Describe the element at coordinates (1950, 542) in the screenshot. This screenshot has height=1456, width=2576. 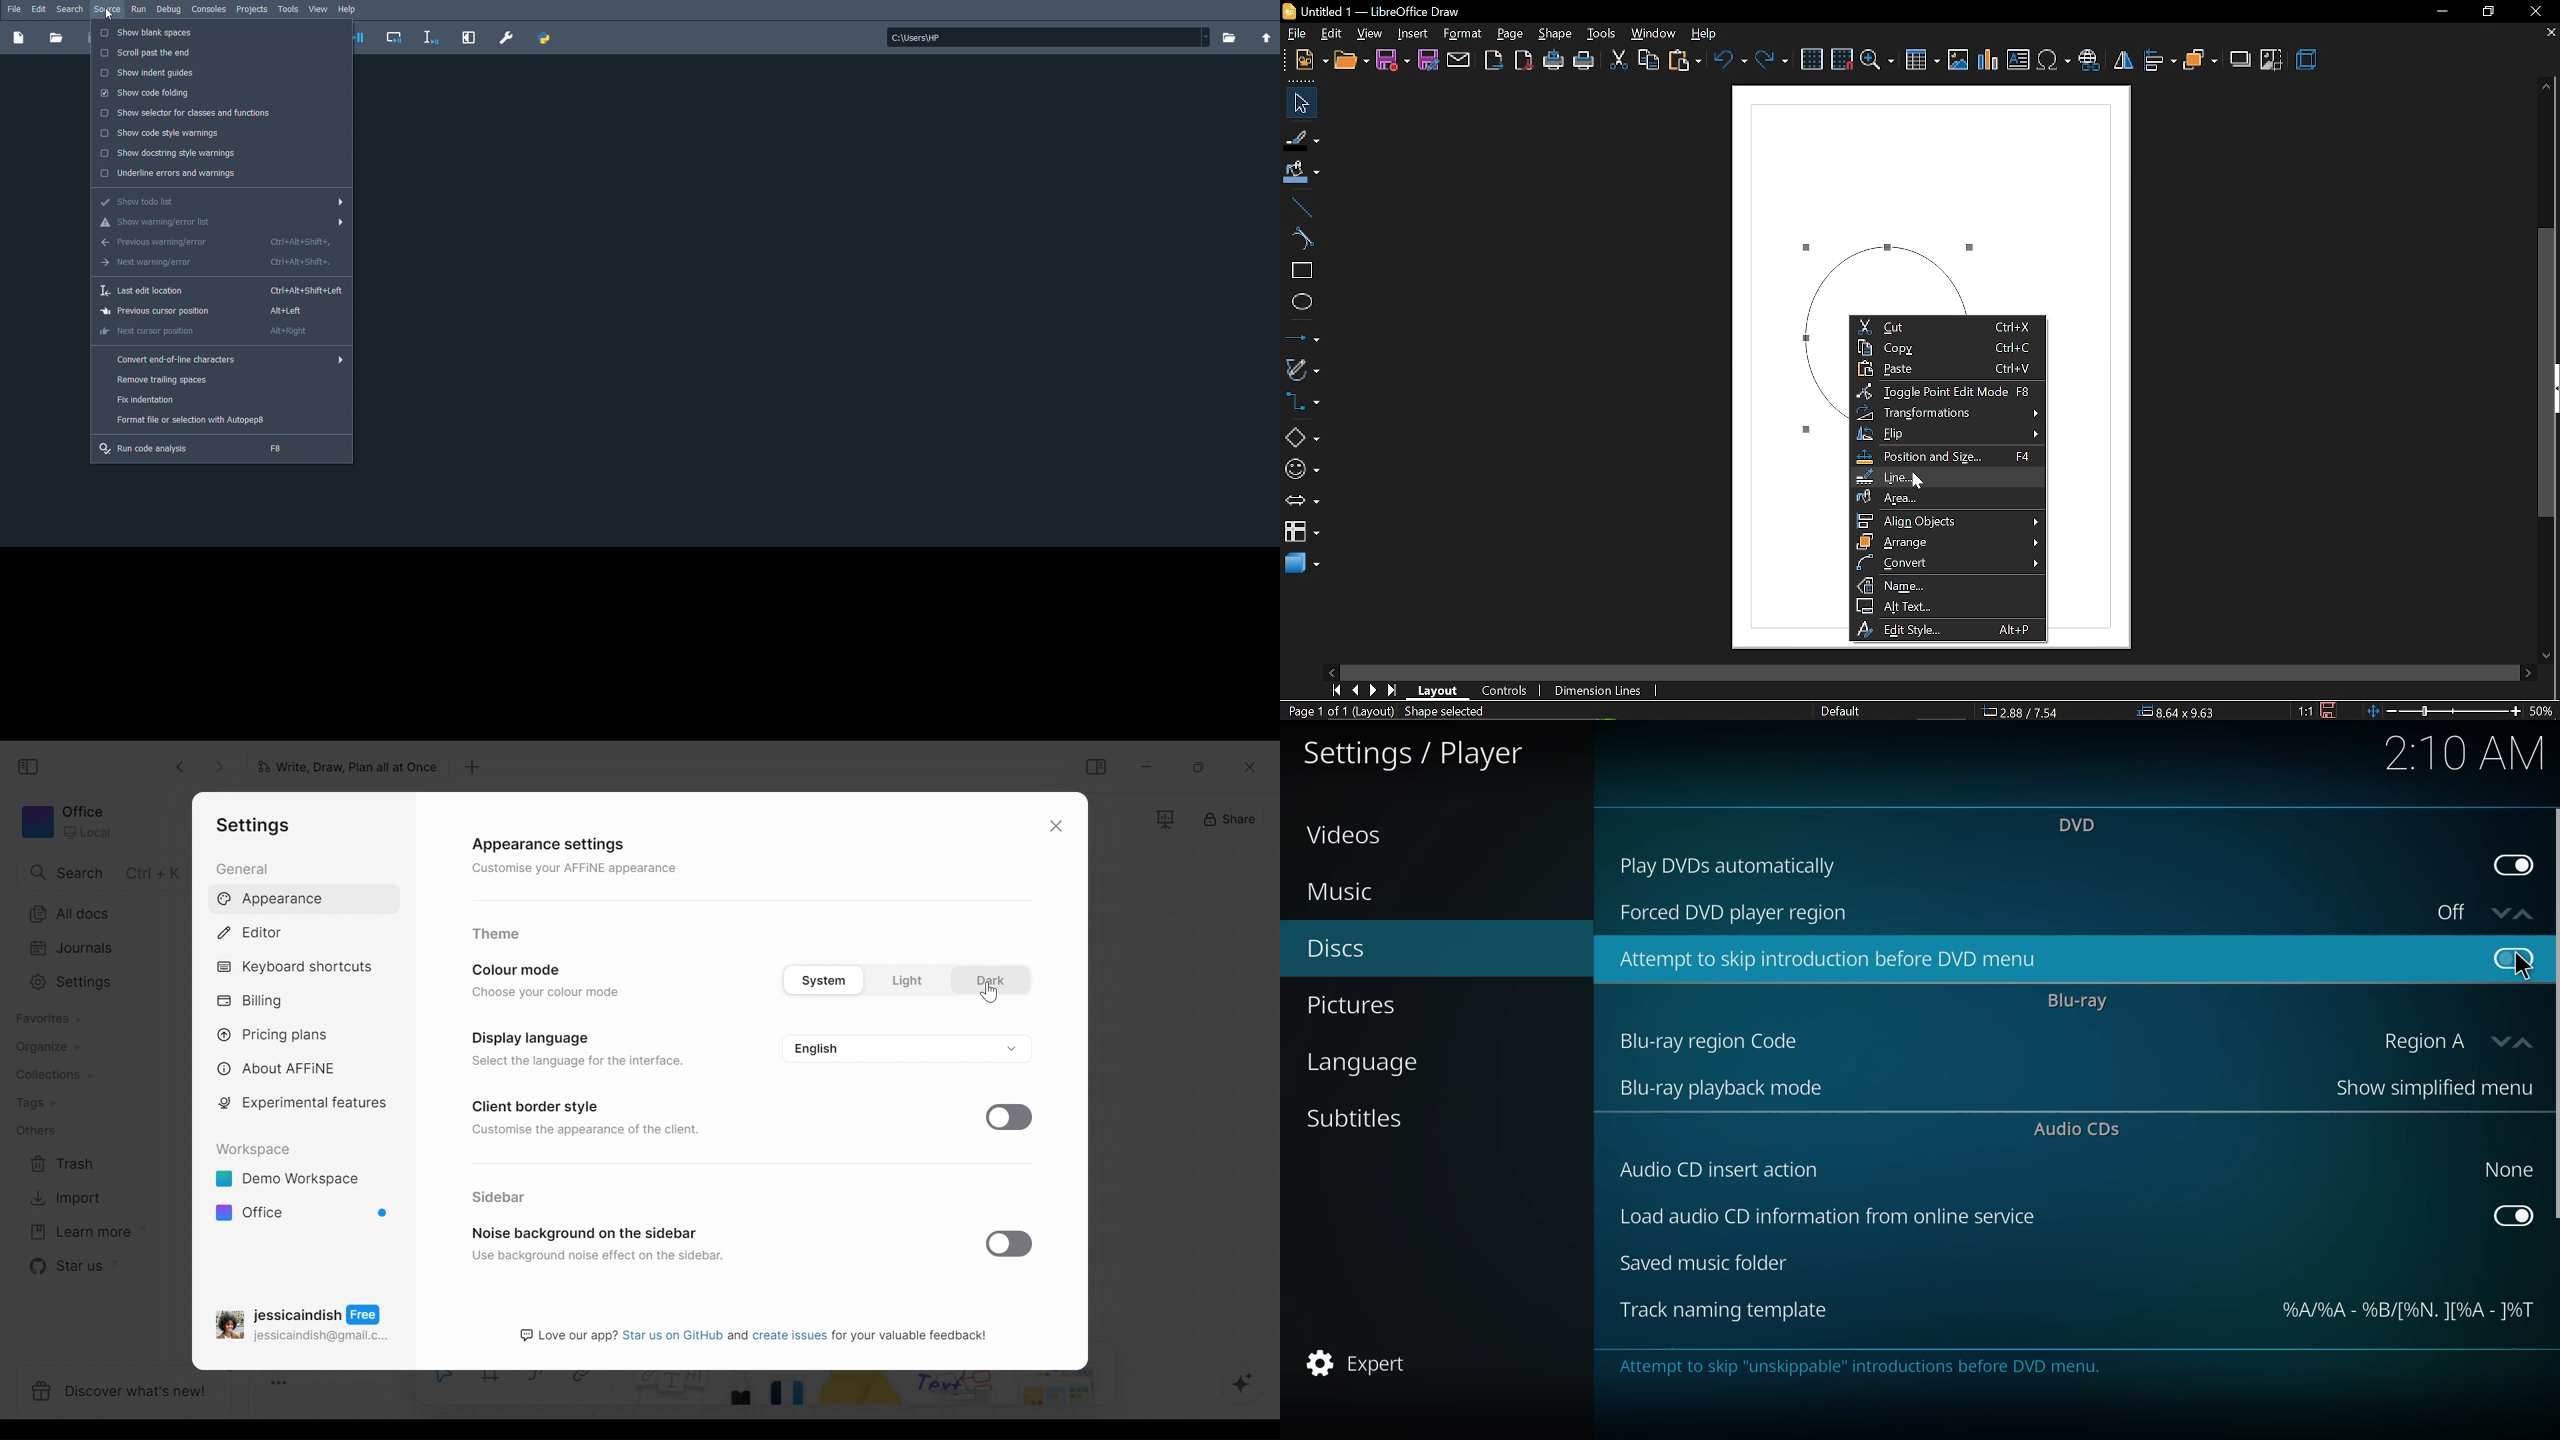
I see `arrange` at that location.